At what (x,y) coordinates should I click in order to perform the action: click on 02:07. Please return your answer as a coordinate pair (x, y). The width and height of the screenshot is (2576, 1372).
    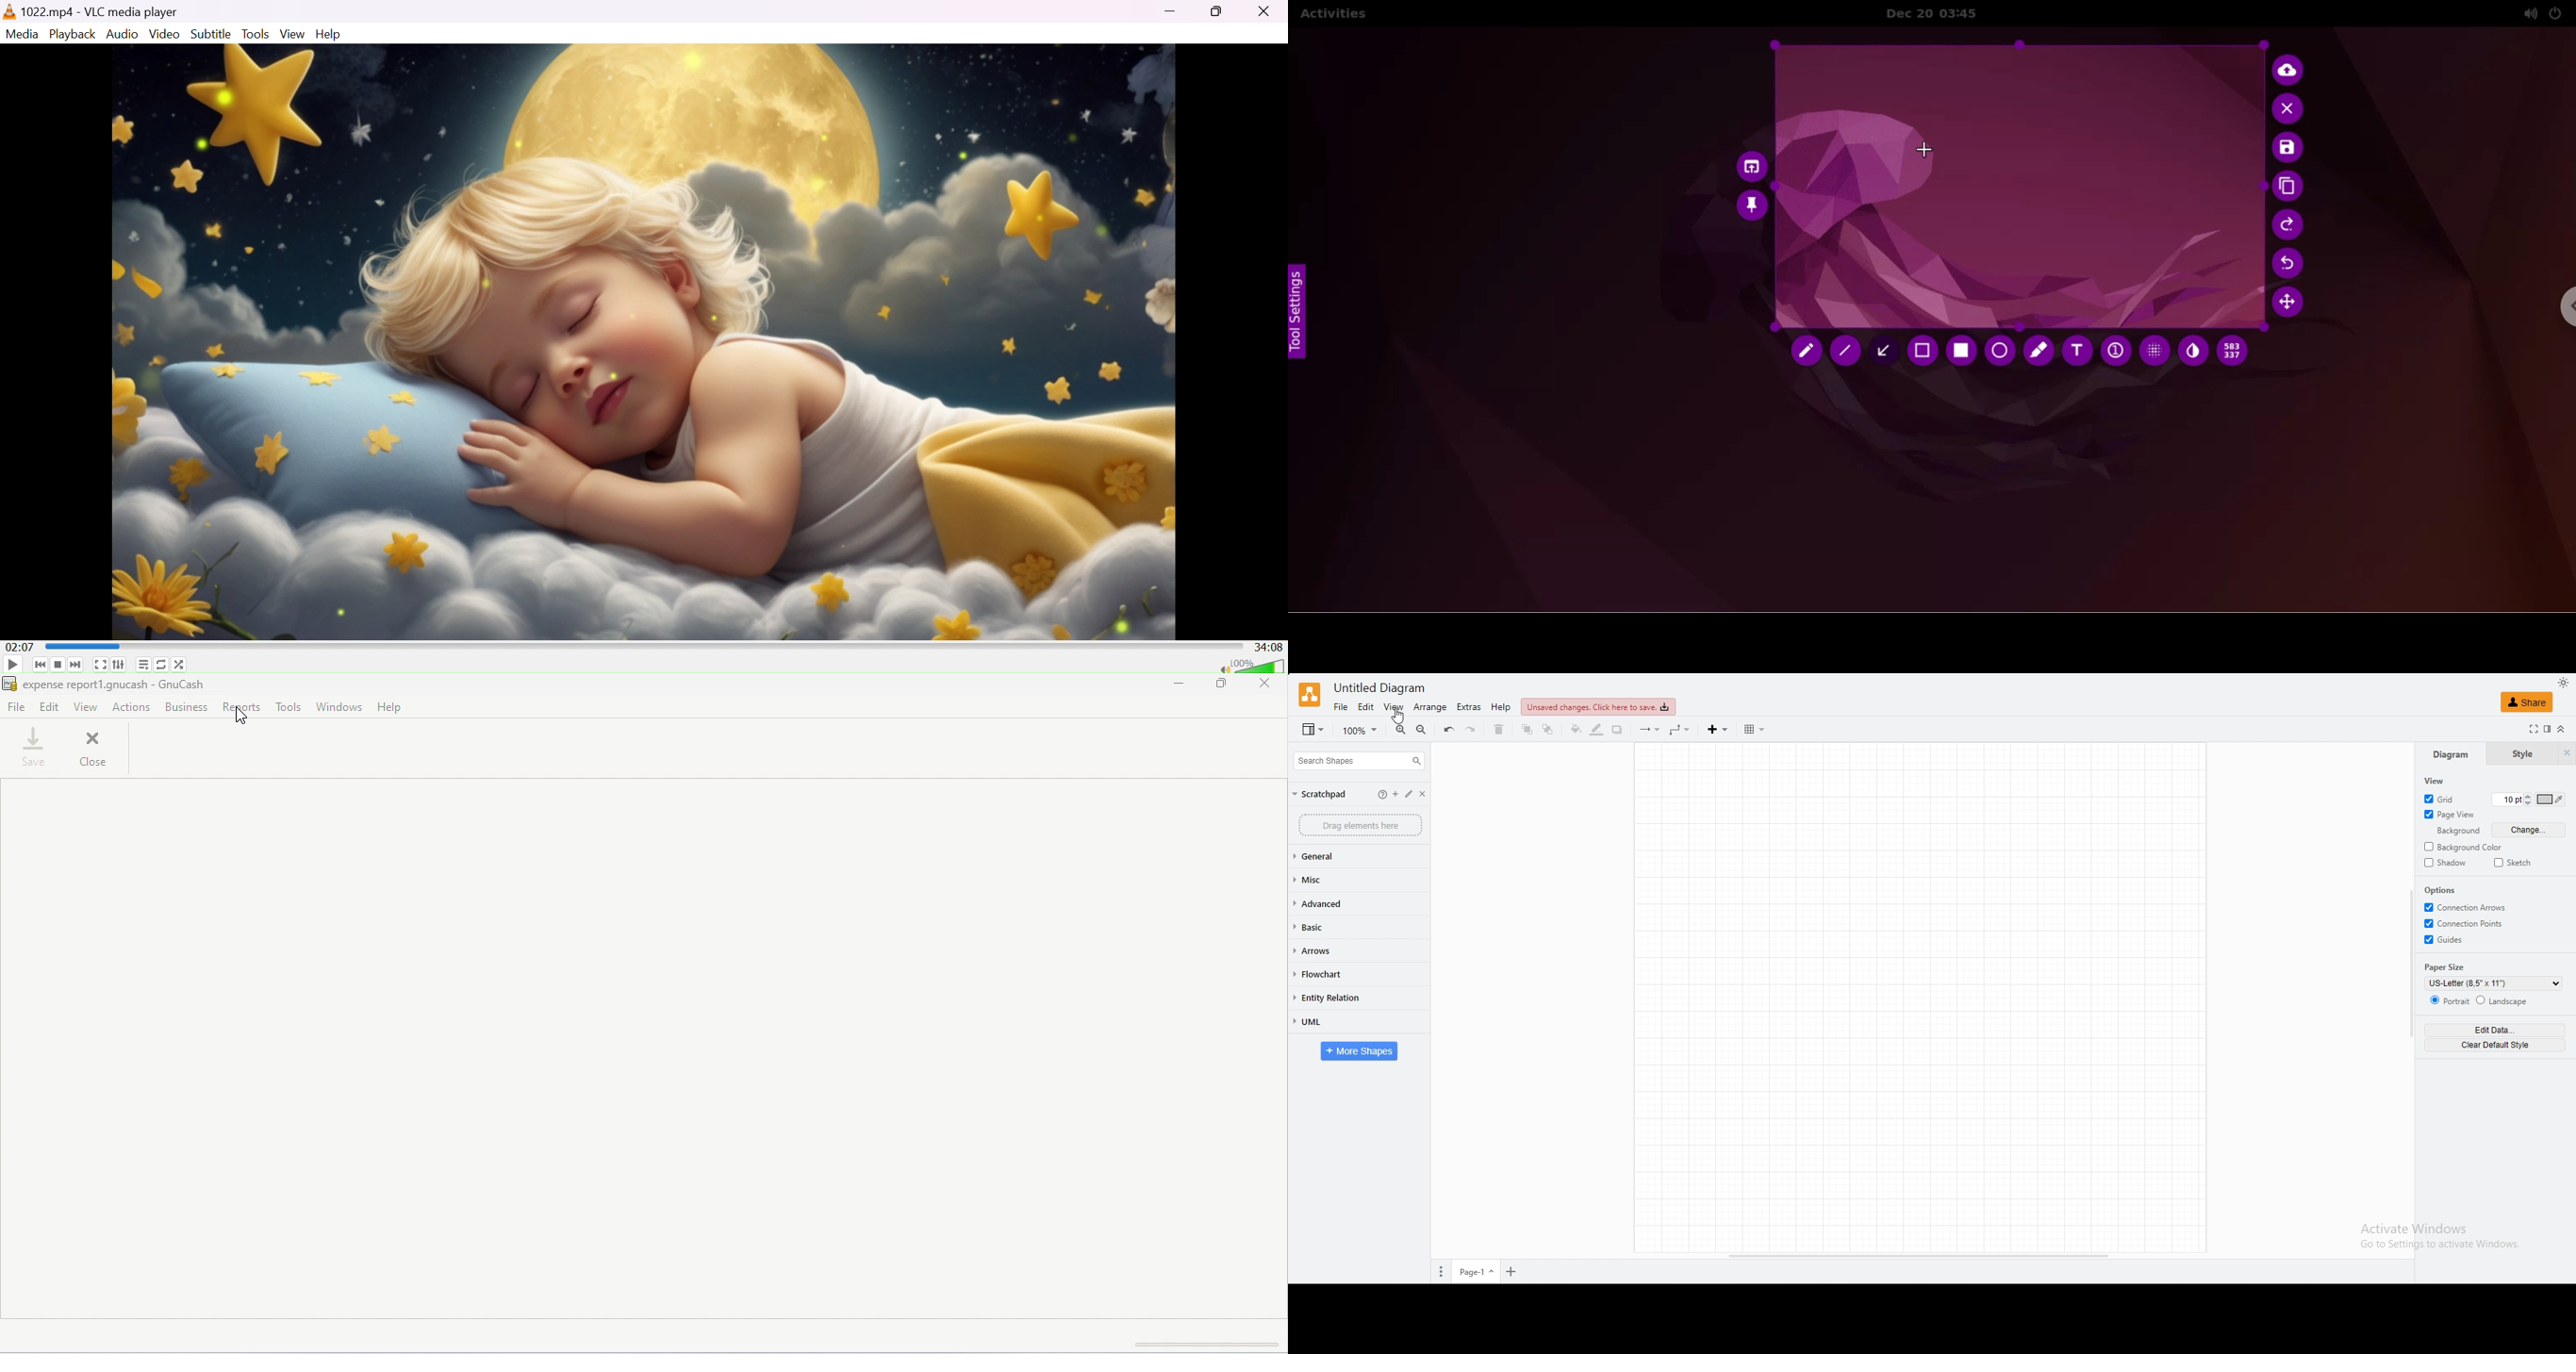
    Looking at the image, I should click on (20, 647).